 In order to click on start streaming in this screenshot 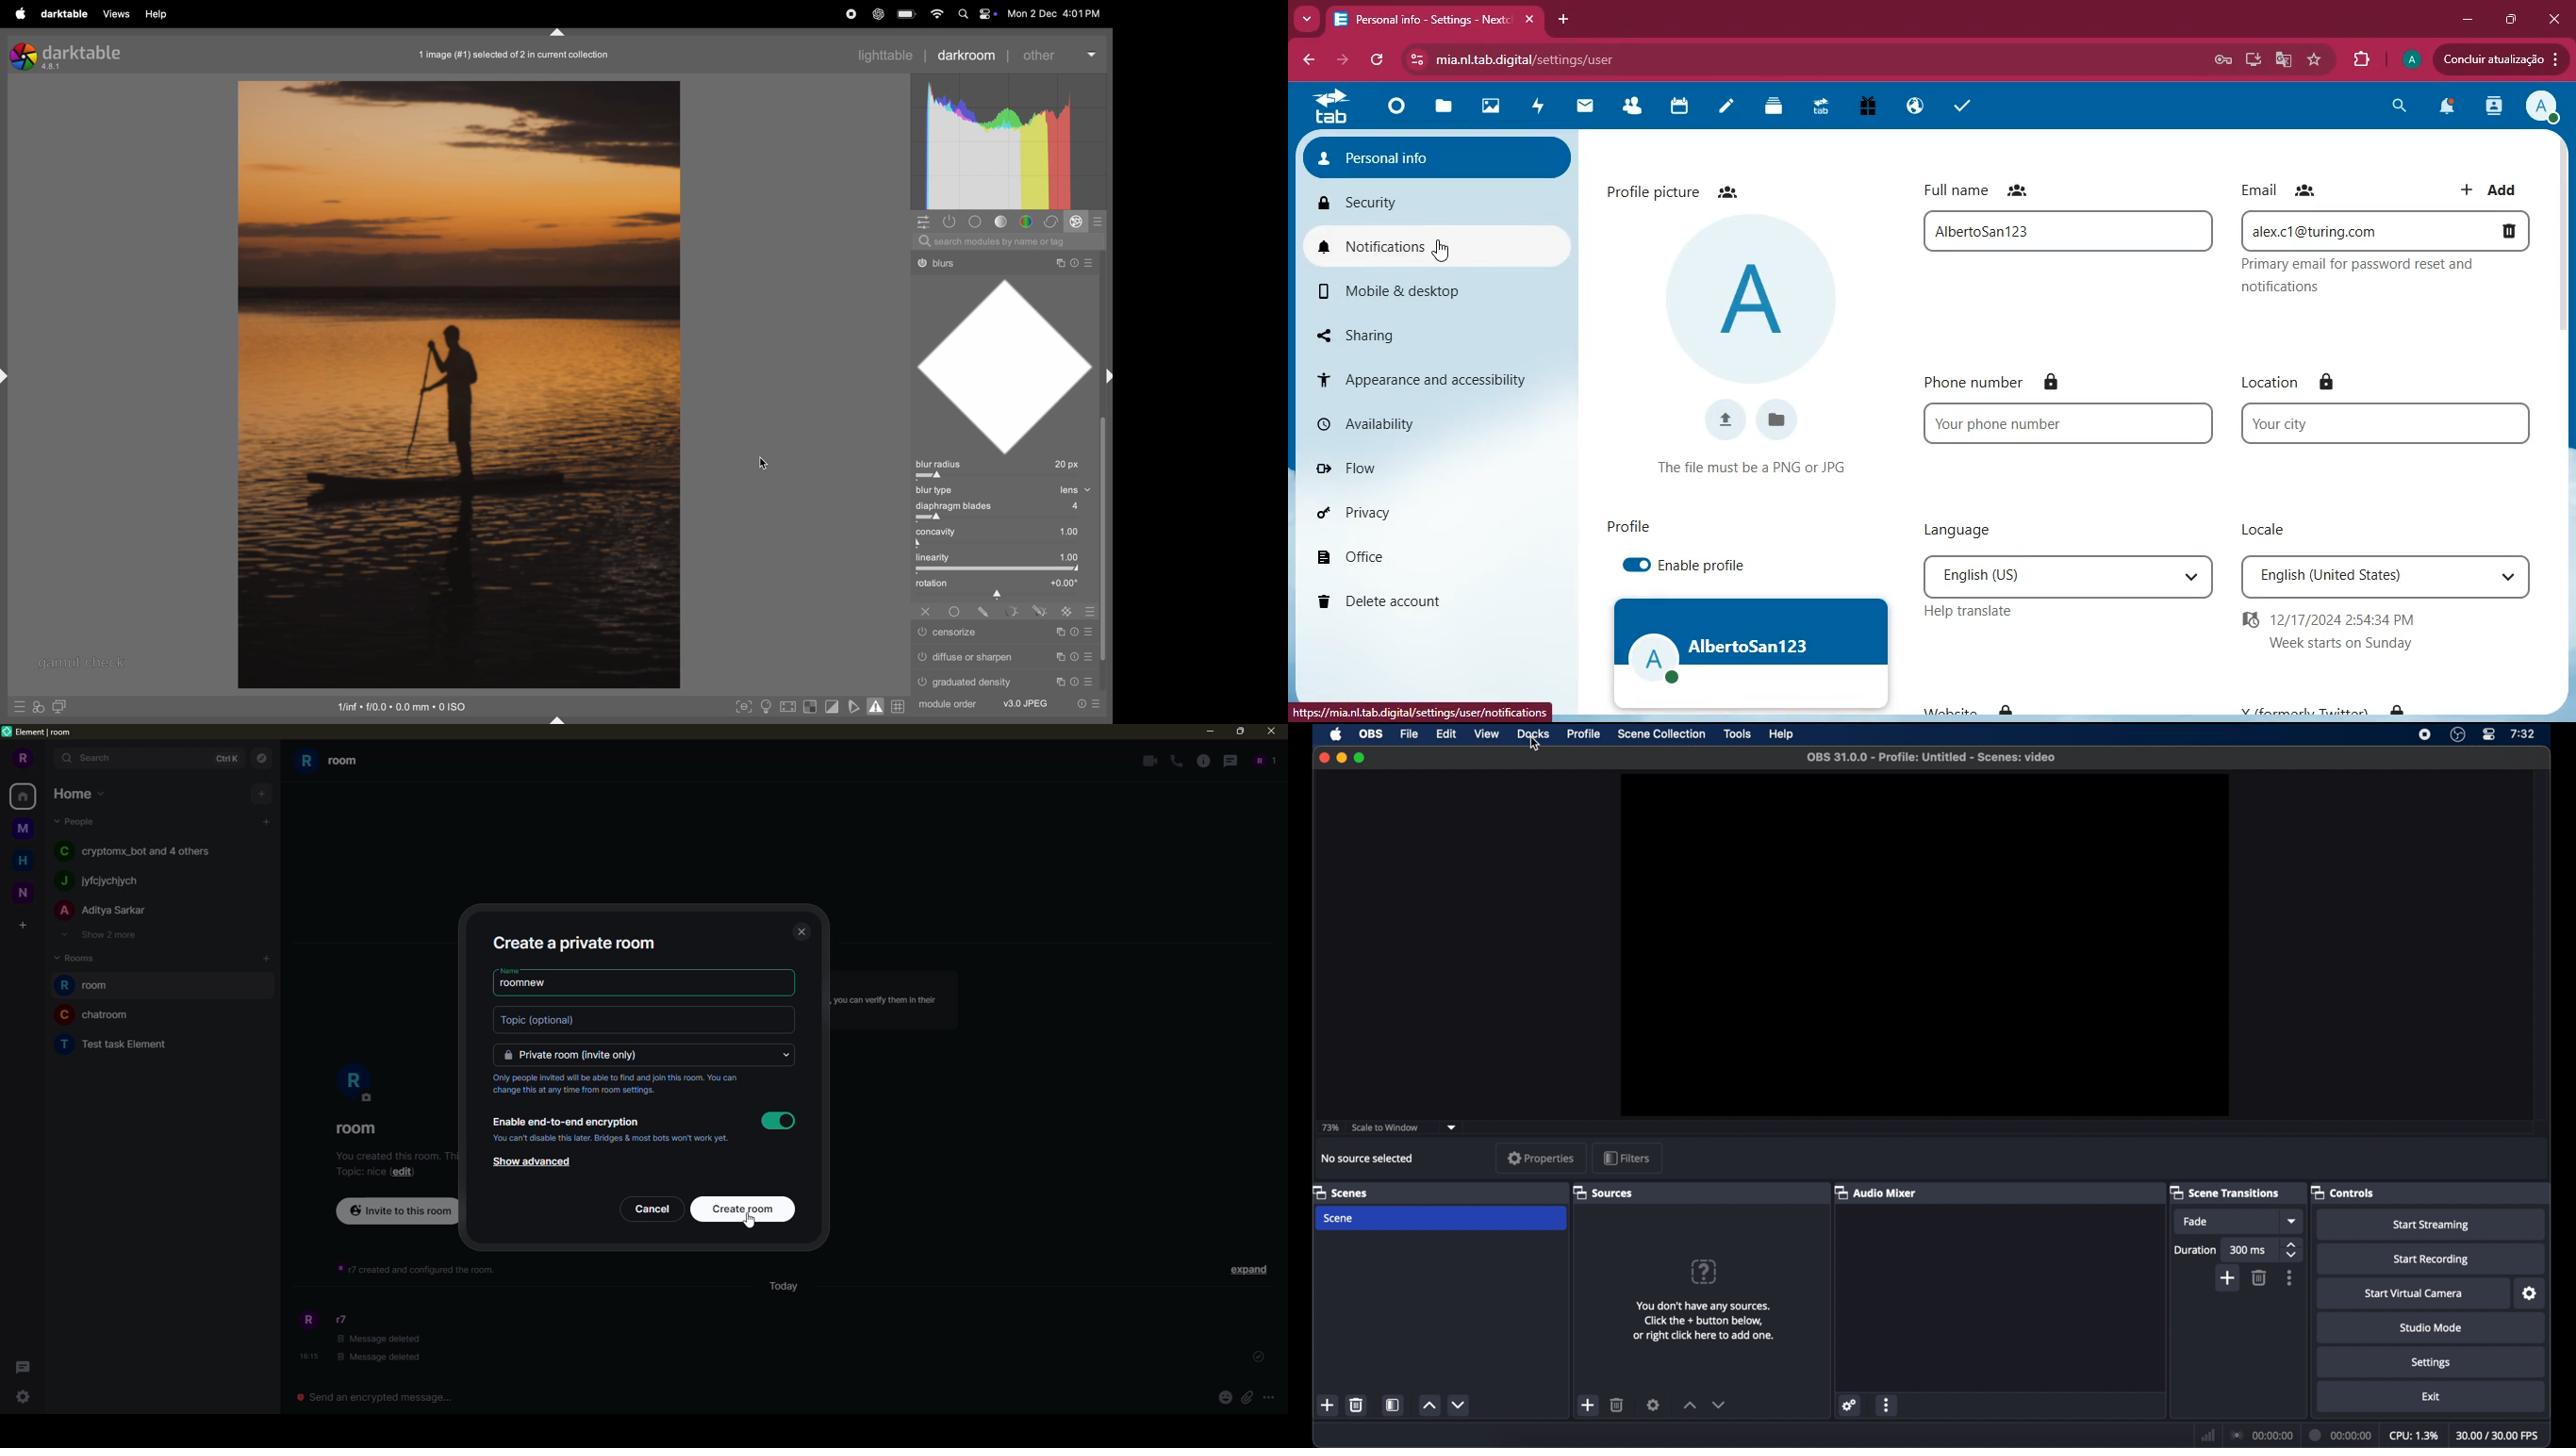, I will do `click(2431, 1225)`.